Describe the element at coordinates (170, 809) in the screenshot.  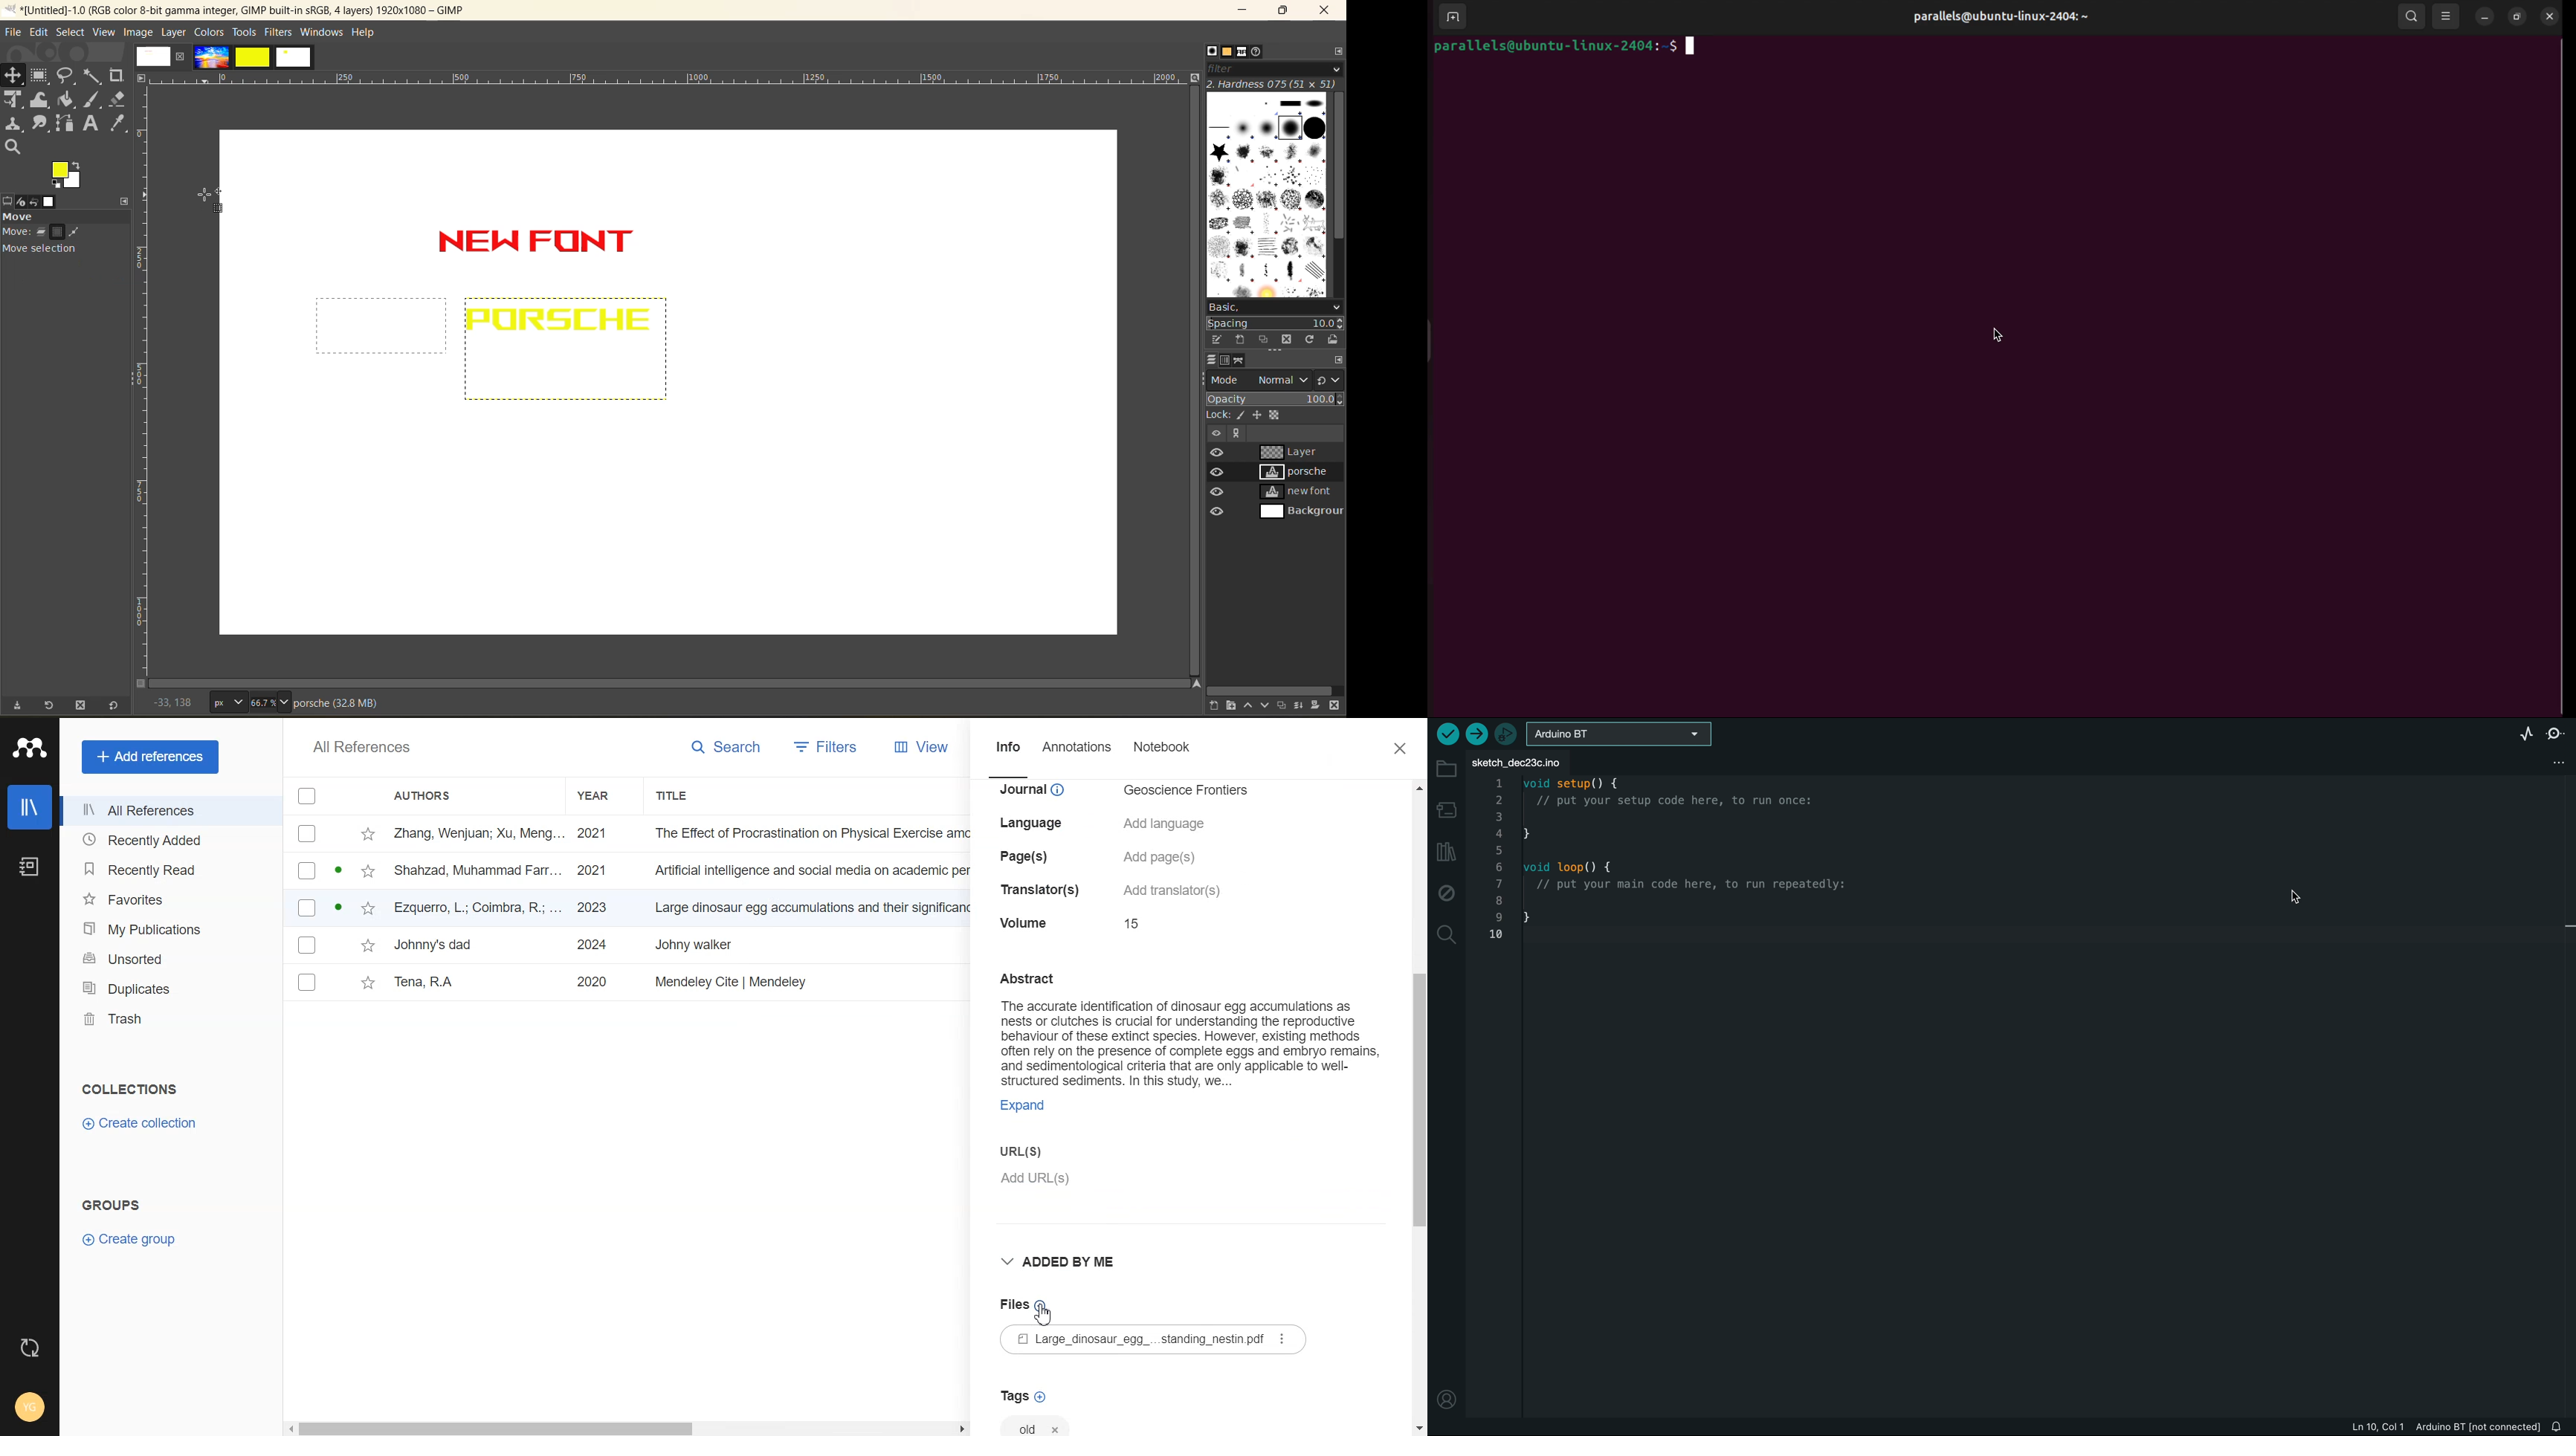
I see `All References` at that location.